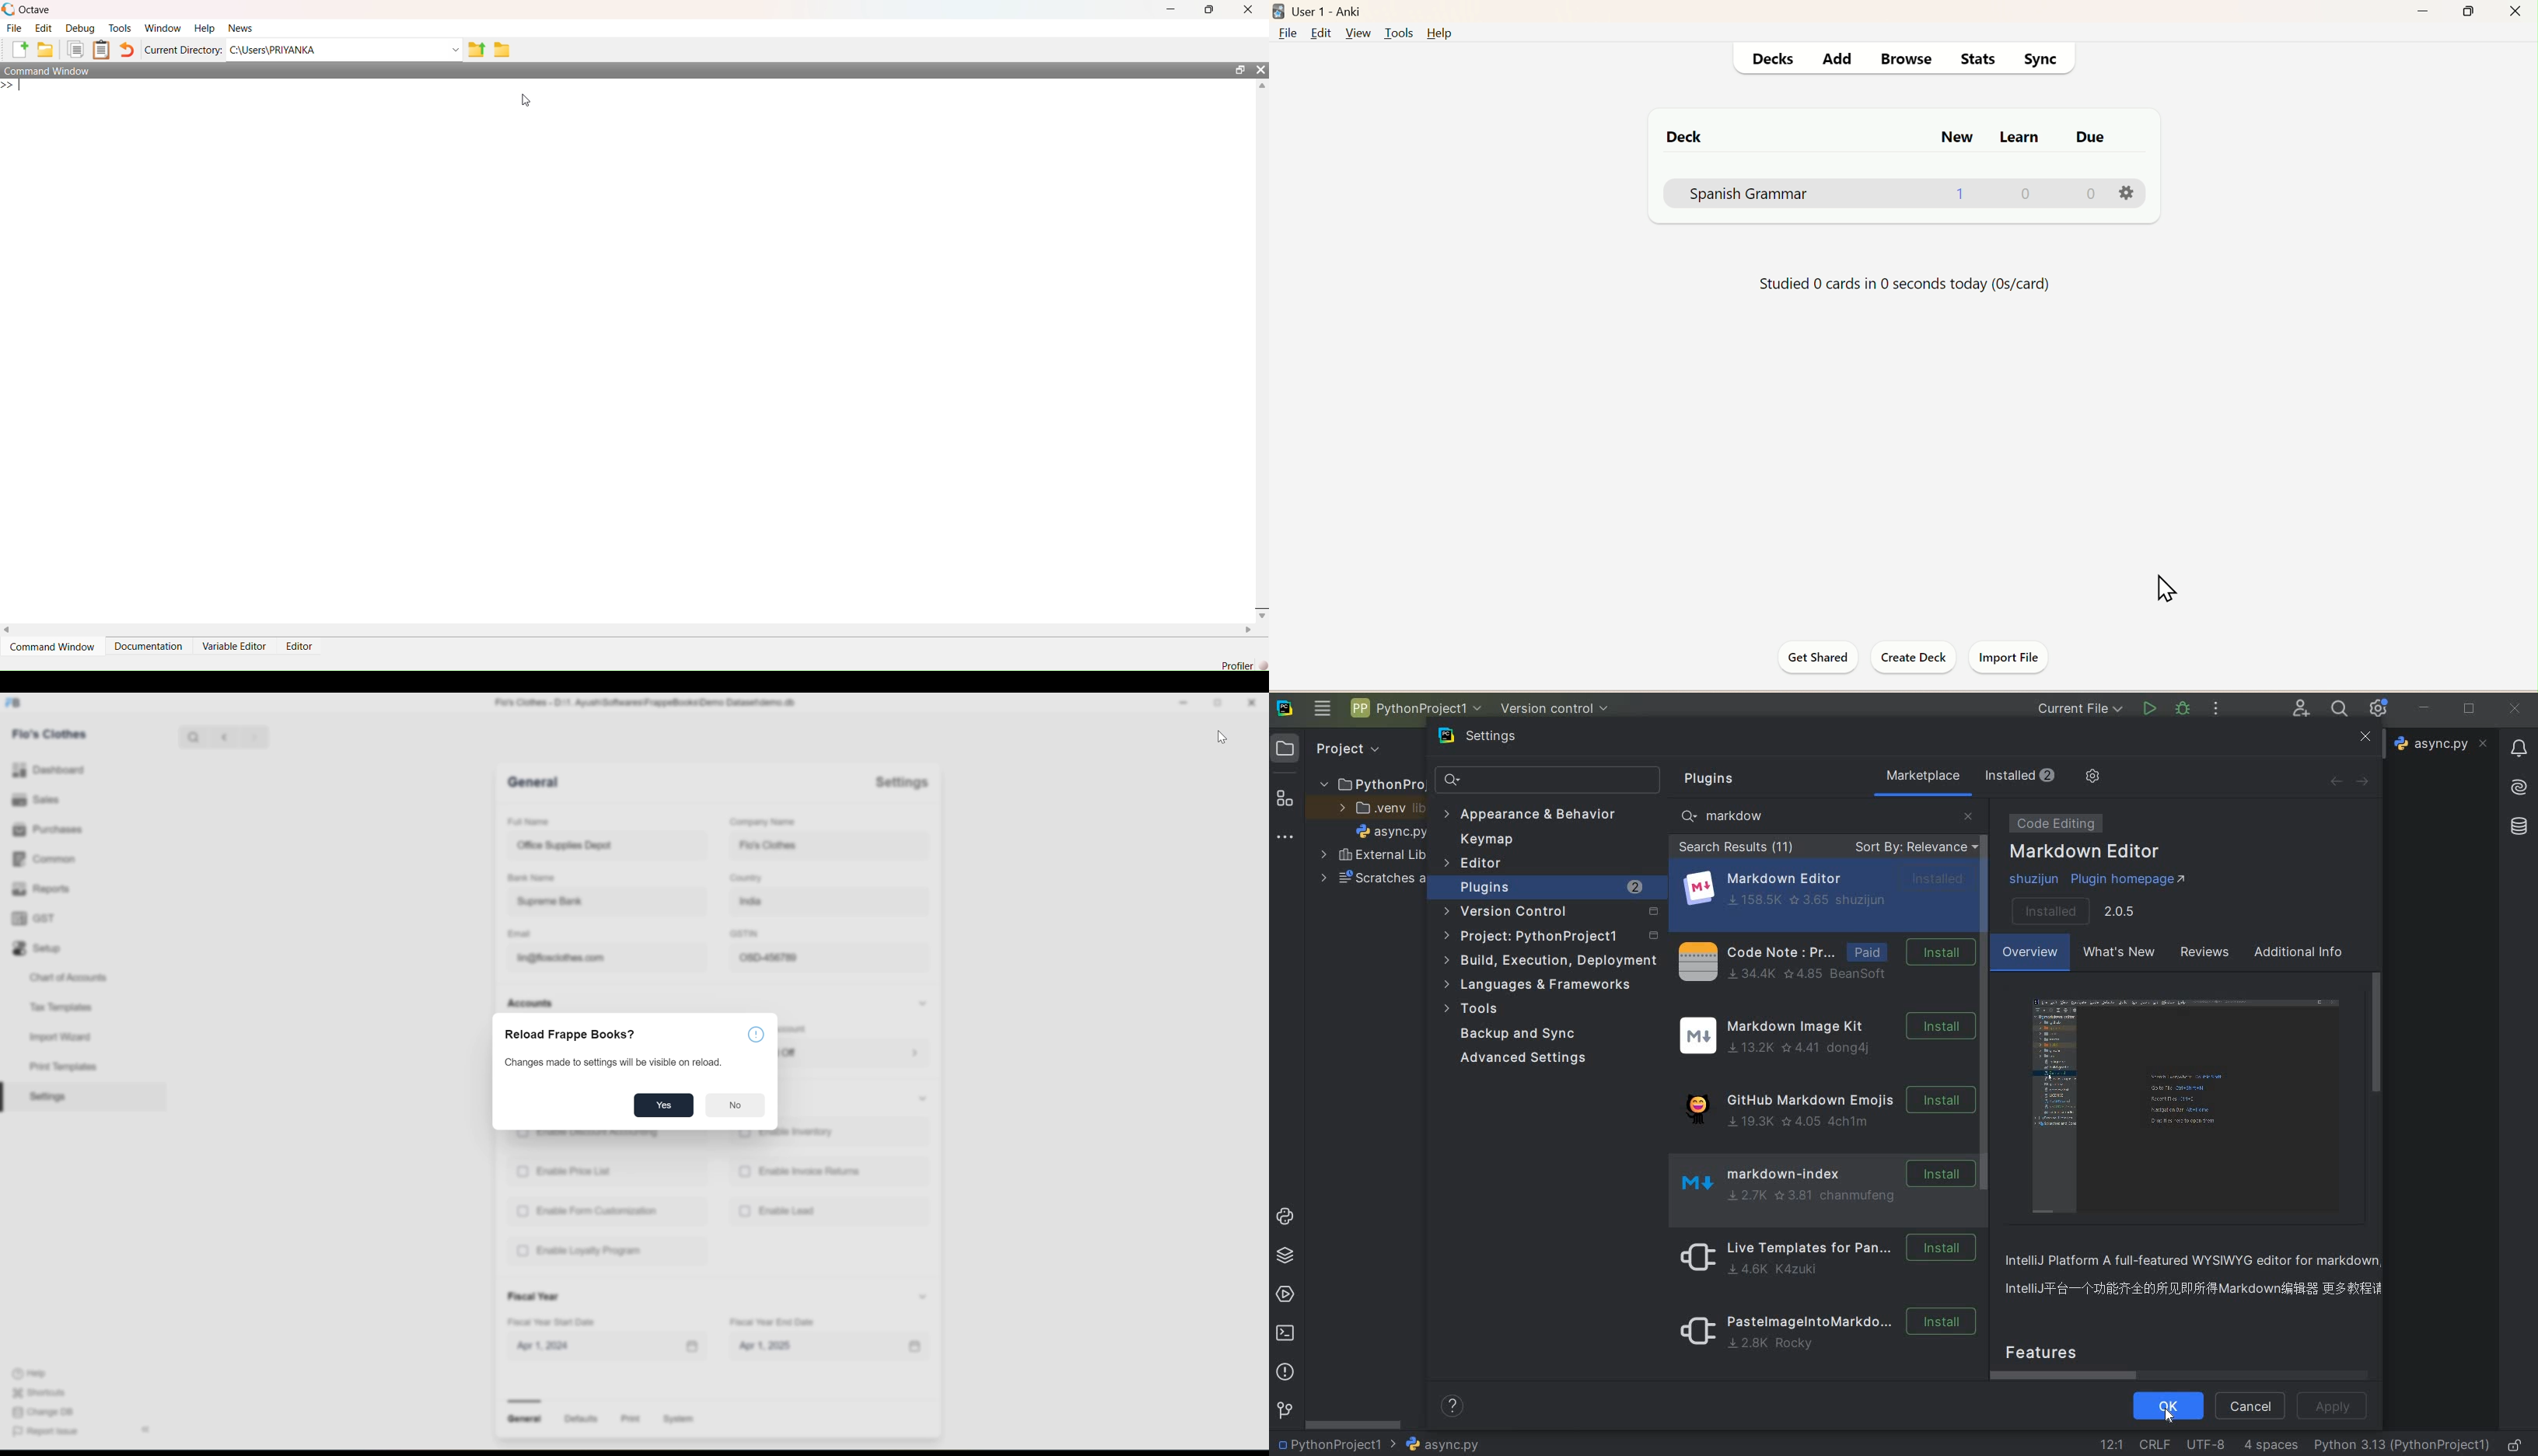  I want to click on Get Started, so click(1819, 658).